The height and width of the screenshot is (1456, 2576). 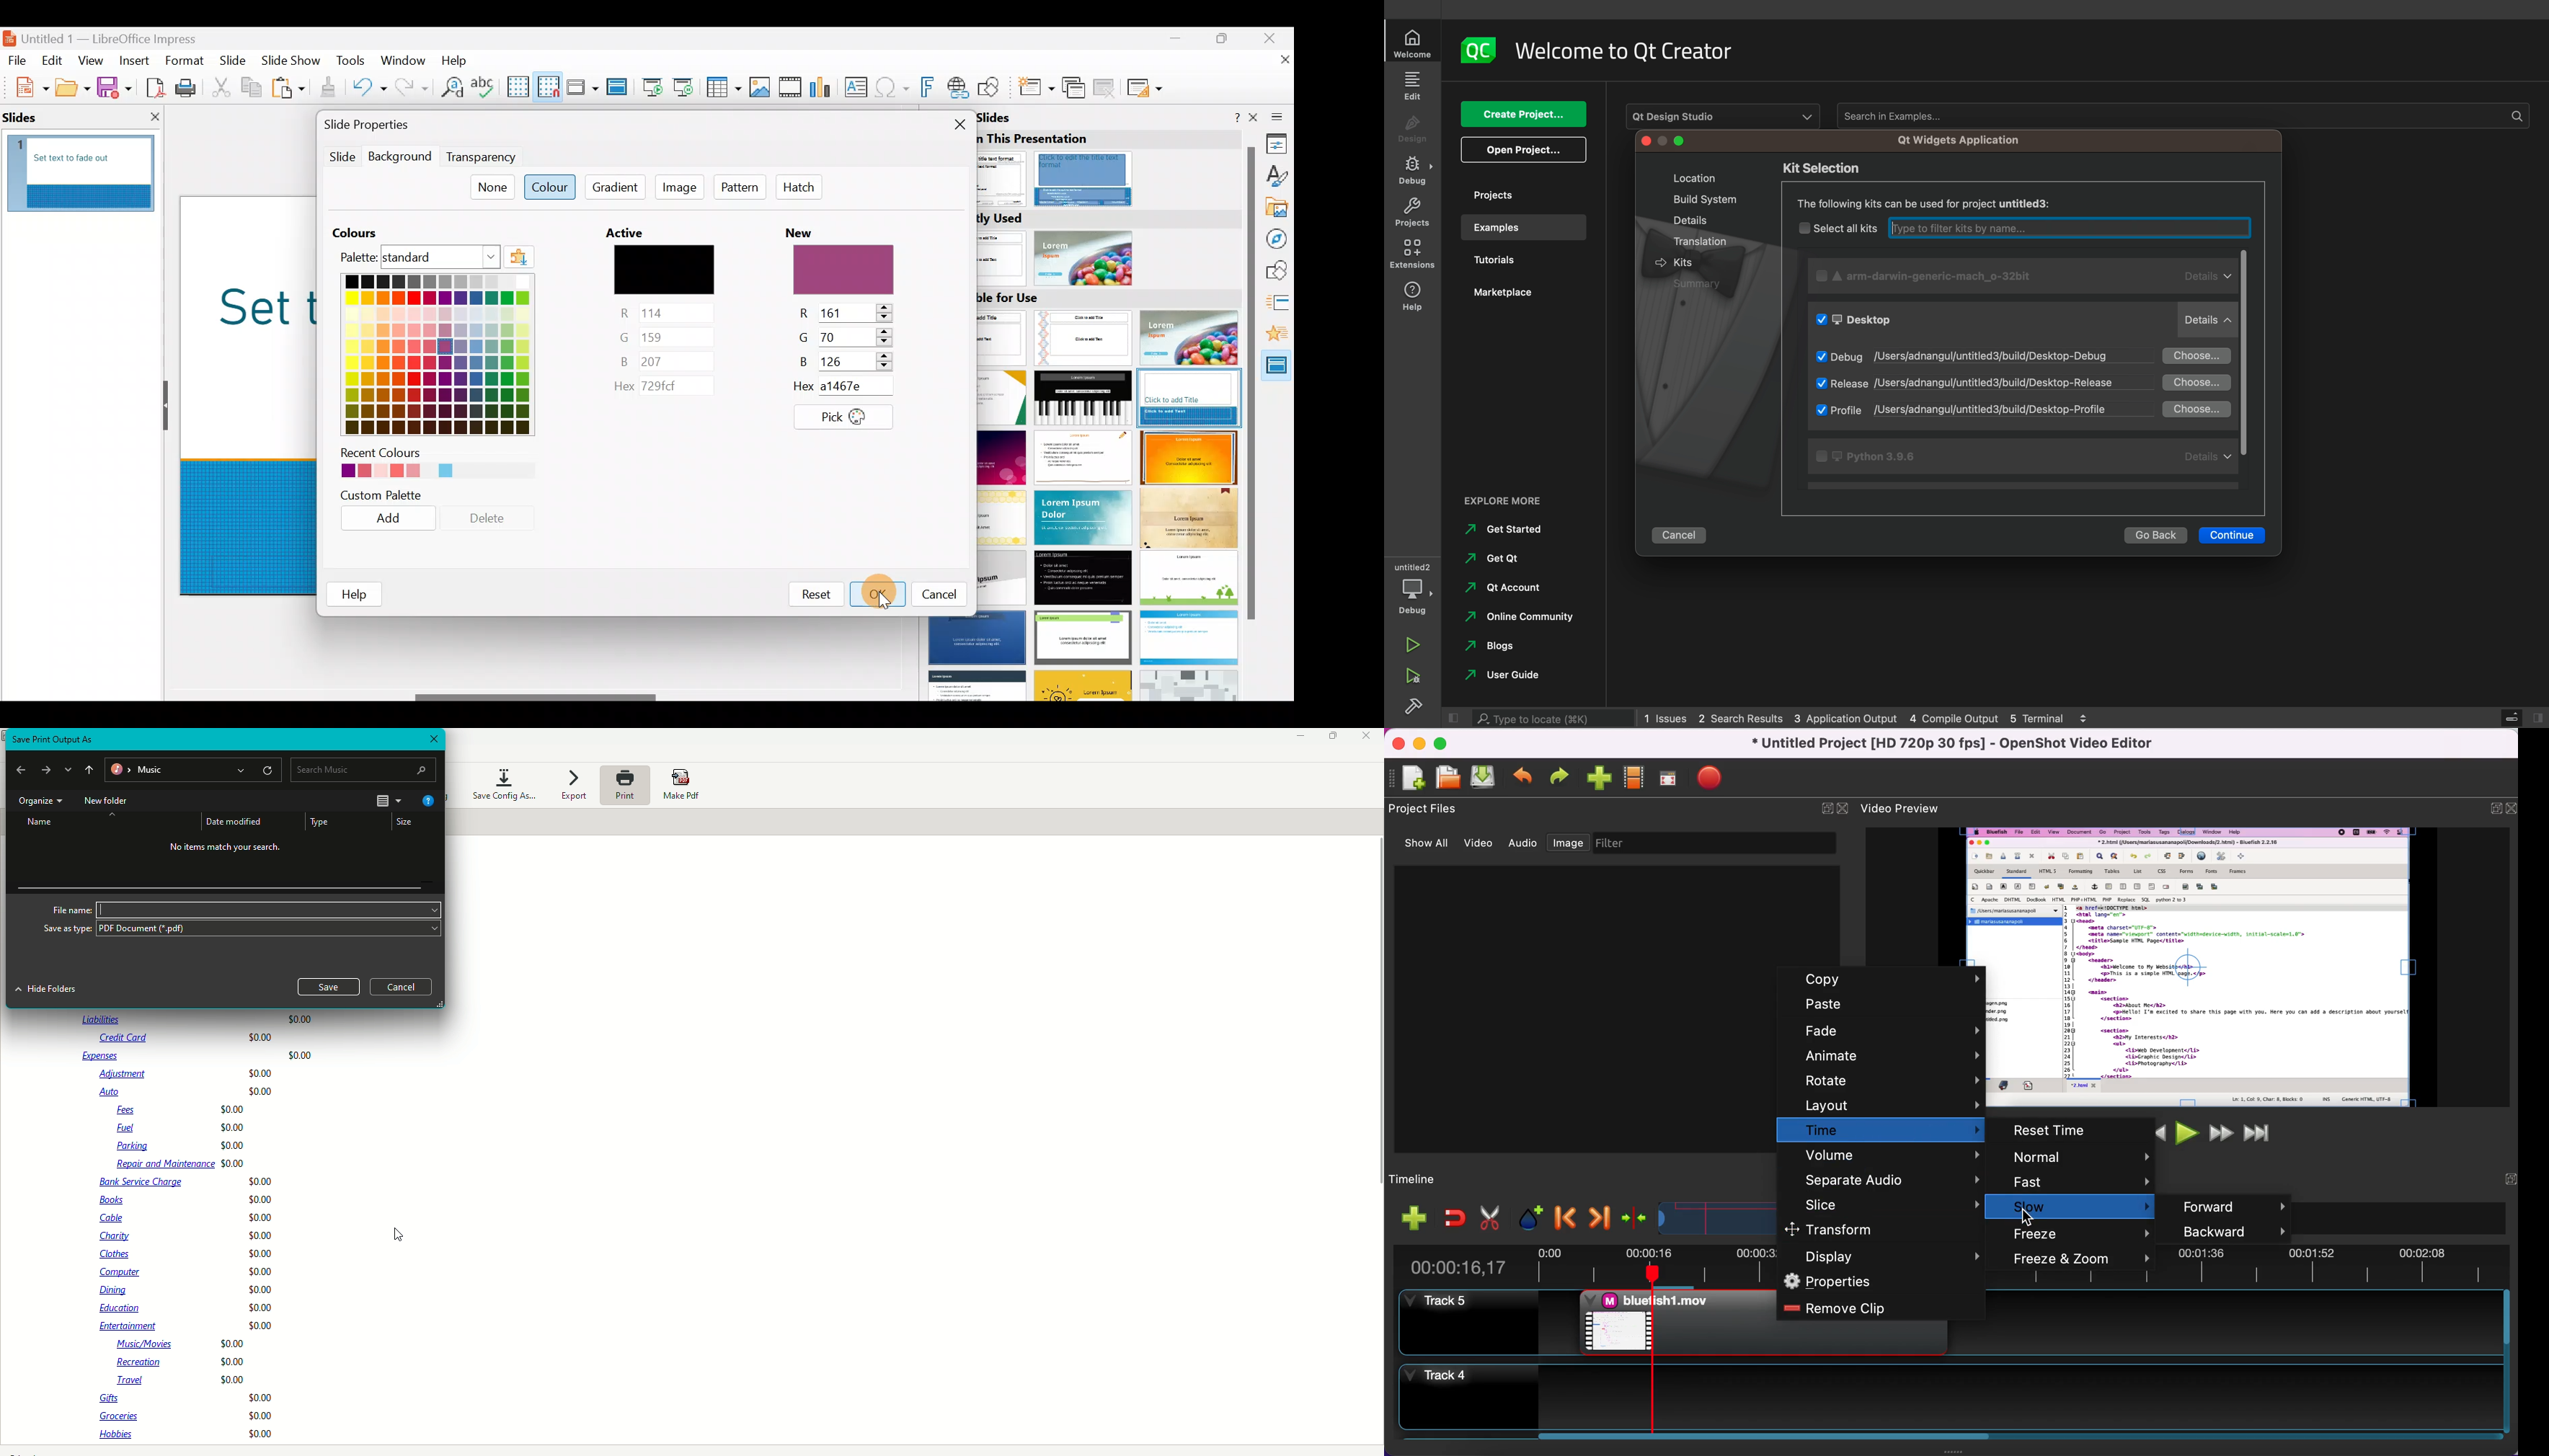 What do you see at coordinates (1880, 1282) in the screenshot?
I see `properties` at bounding box center [1880, 1282].